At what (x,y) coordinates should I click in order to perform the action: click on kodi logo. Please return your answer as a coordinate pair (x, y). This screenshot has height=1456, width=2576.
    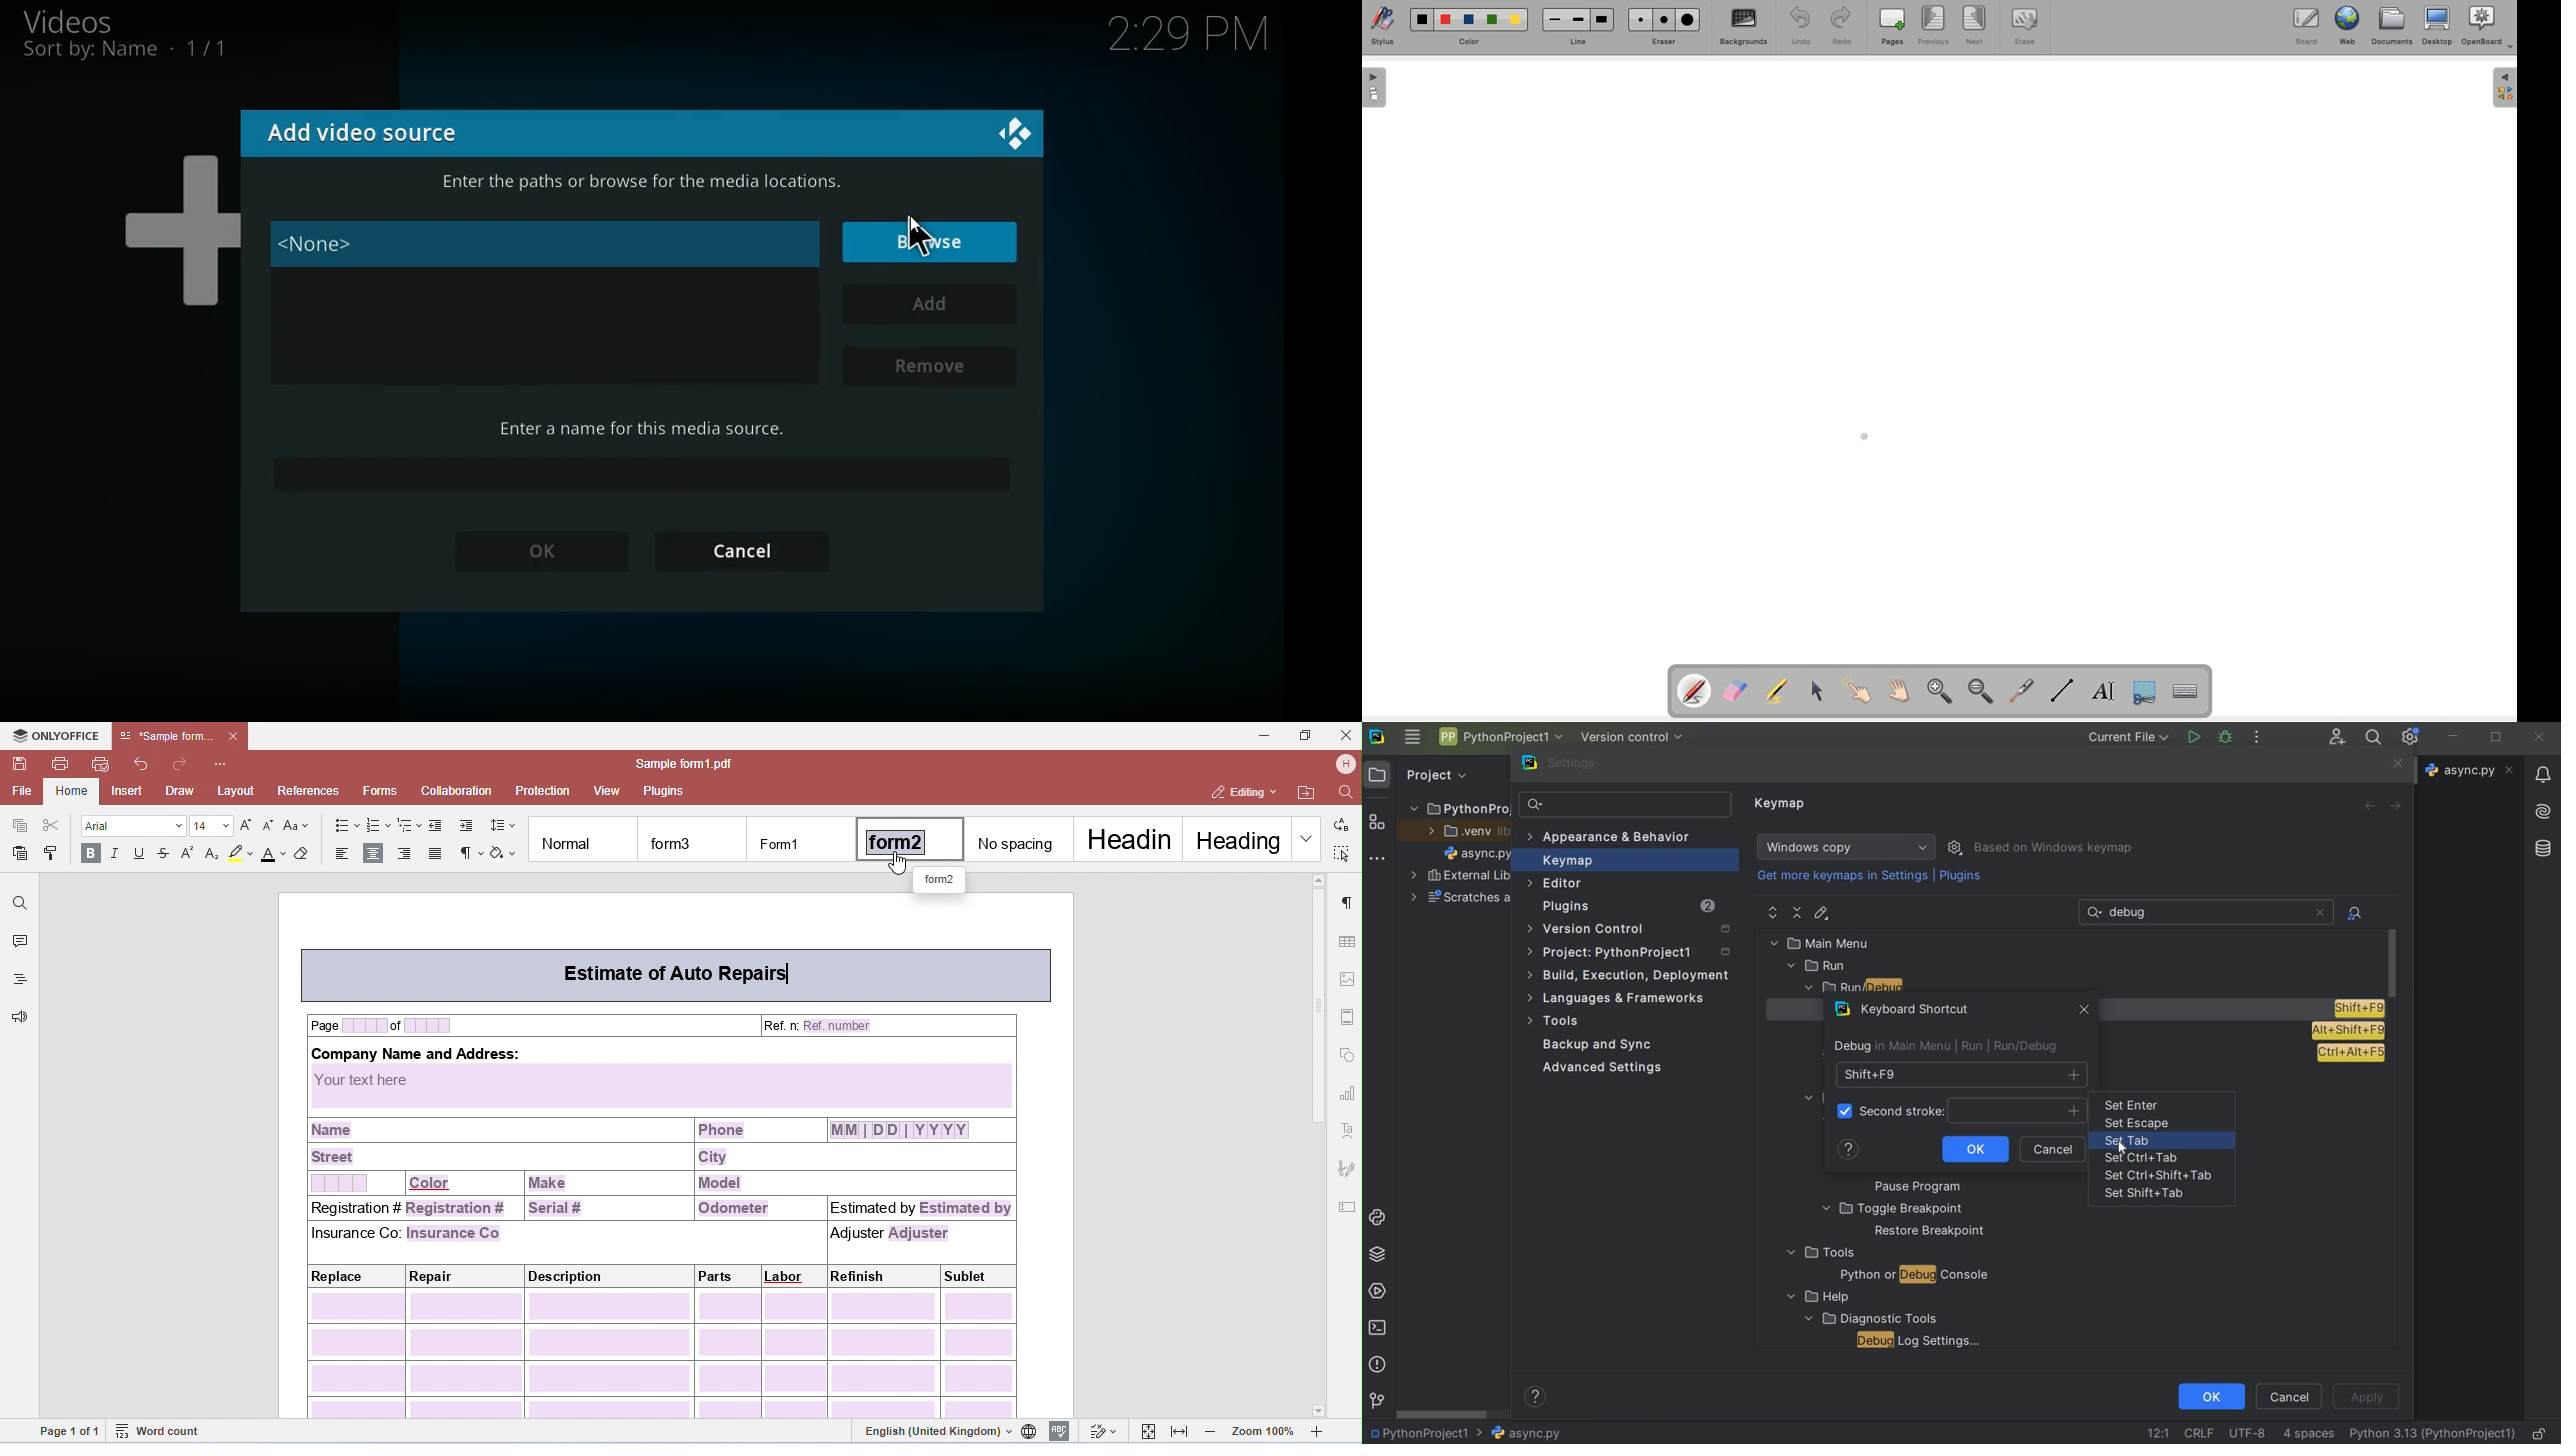
    Looking at the image, I should click on (1012, 136).